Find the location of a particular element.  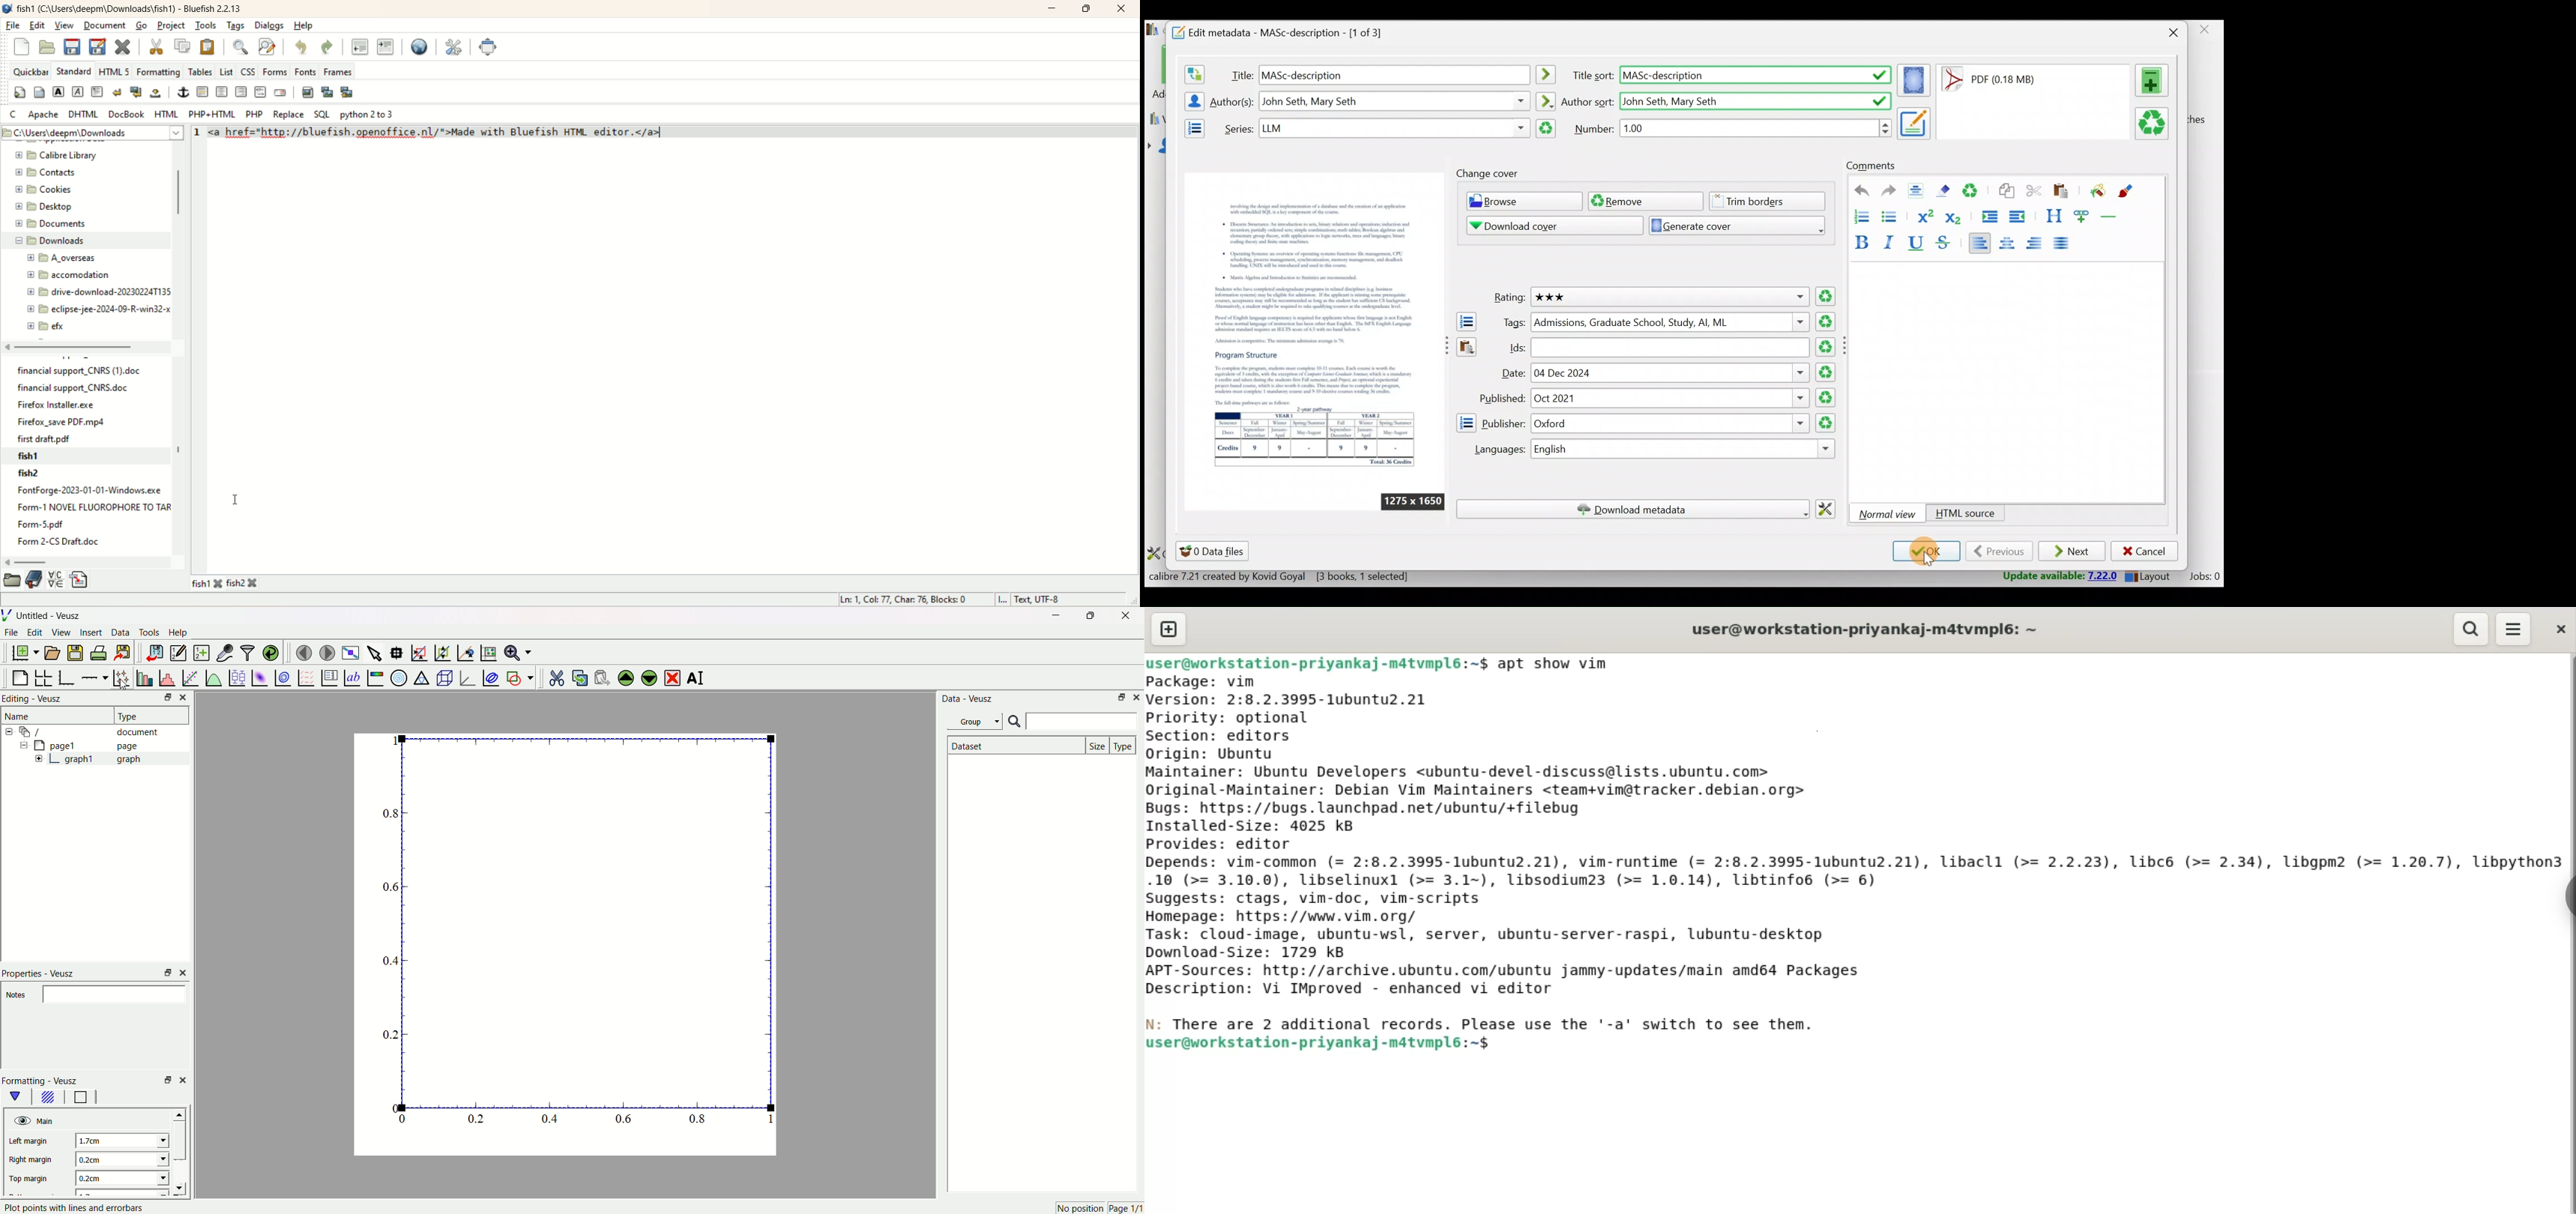

HTML is located at coordinates (166, 113).